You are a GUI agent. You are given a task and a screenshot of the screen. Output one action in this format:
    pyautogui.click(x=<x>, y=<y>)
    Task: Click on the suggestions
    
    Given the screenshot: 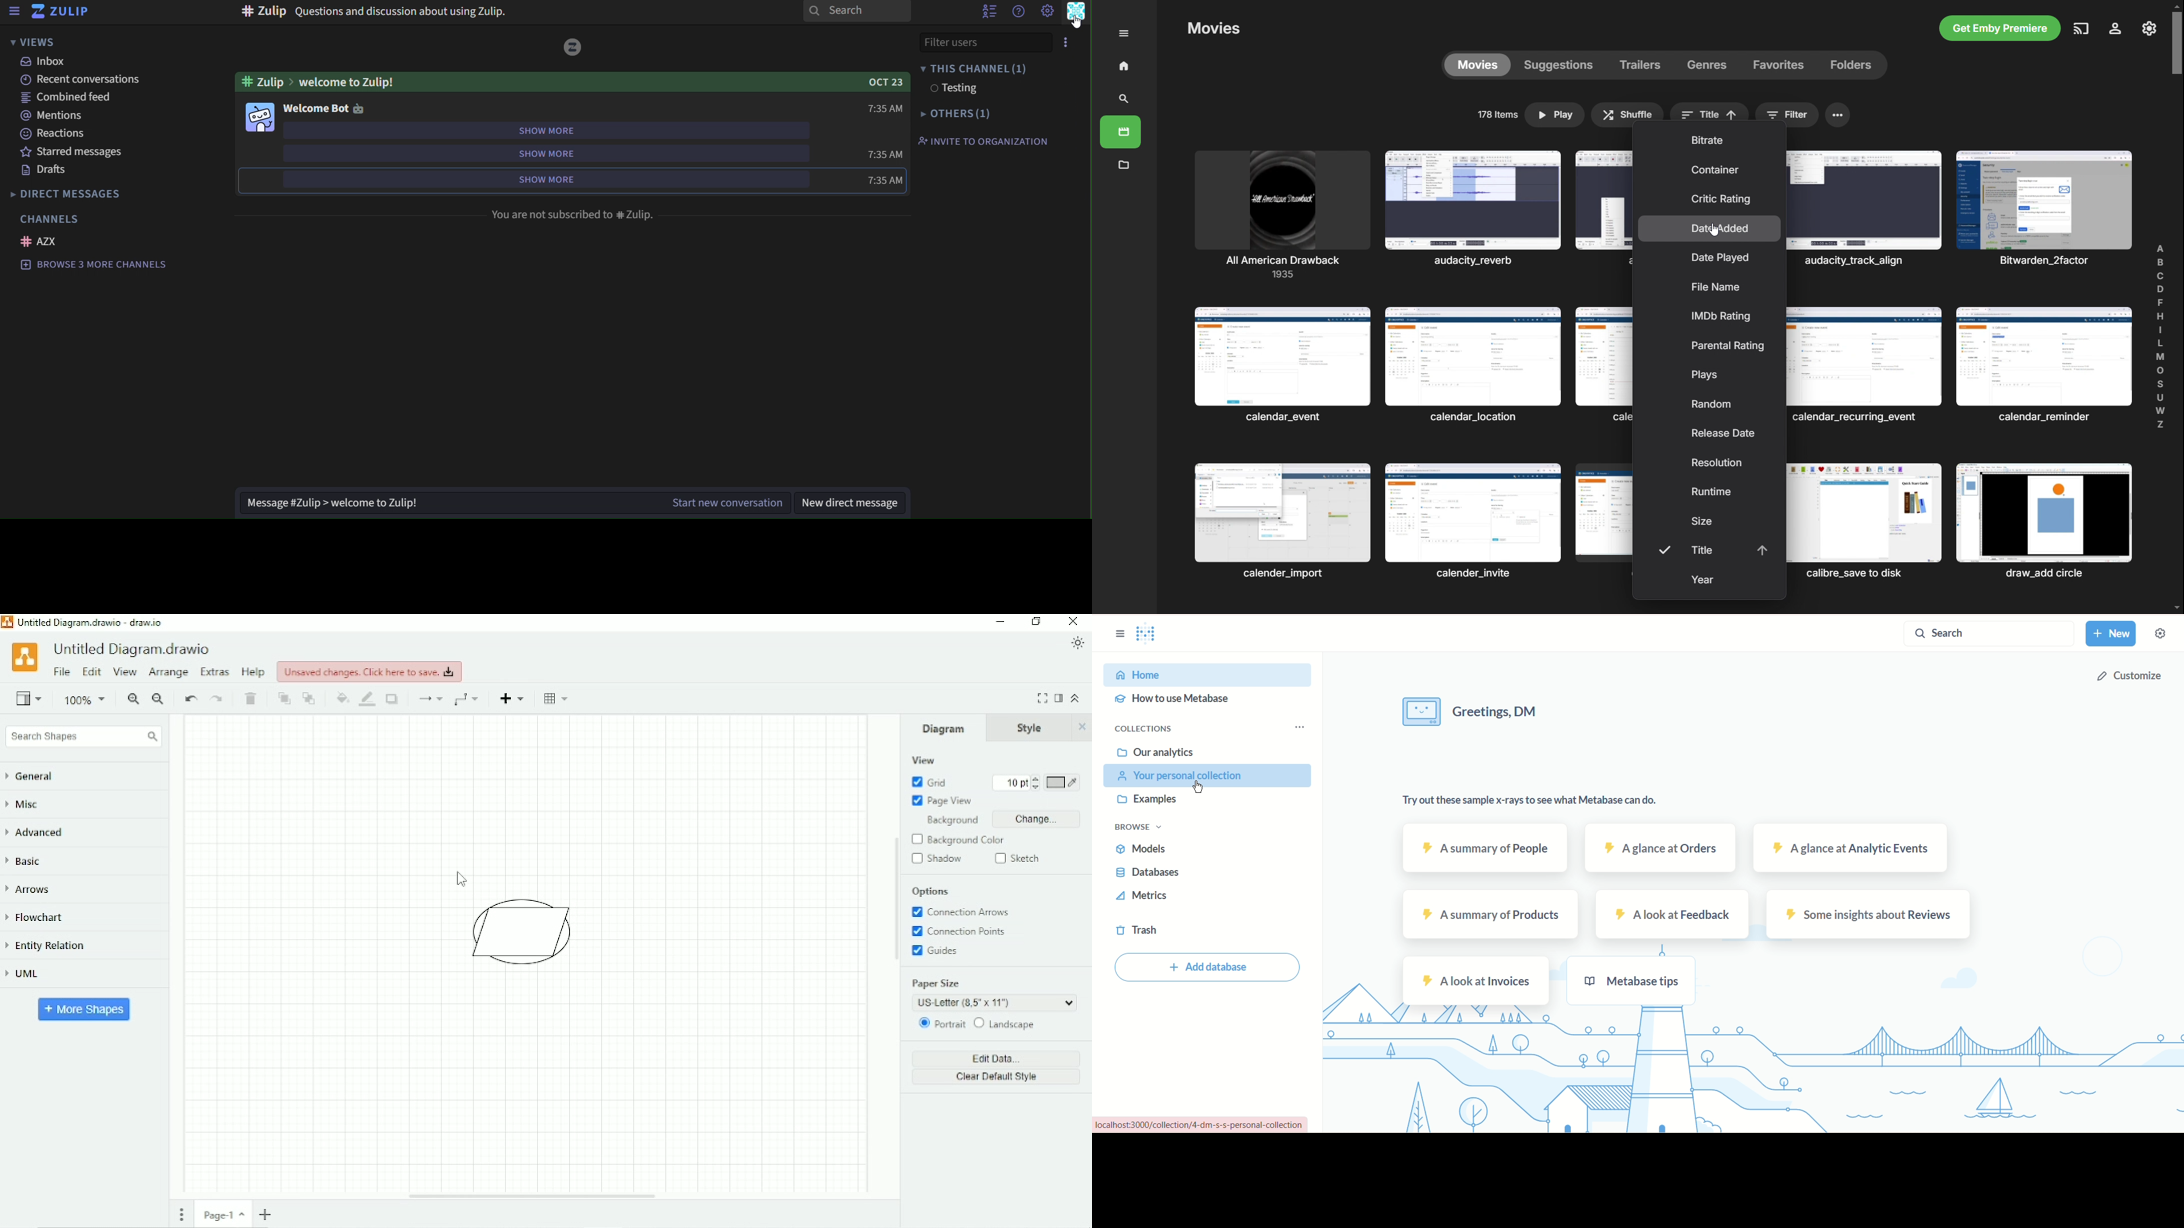 What is the action you would take?
    pyautogui.click(x=1563, y=65)
    